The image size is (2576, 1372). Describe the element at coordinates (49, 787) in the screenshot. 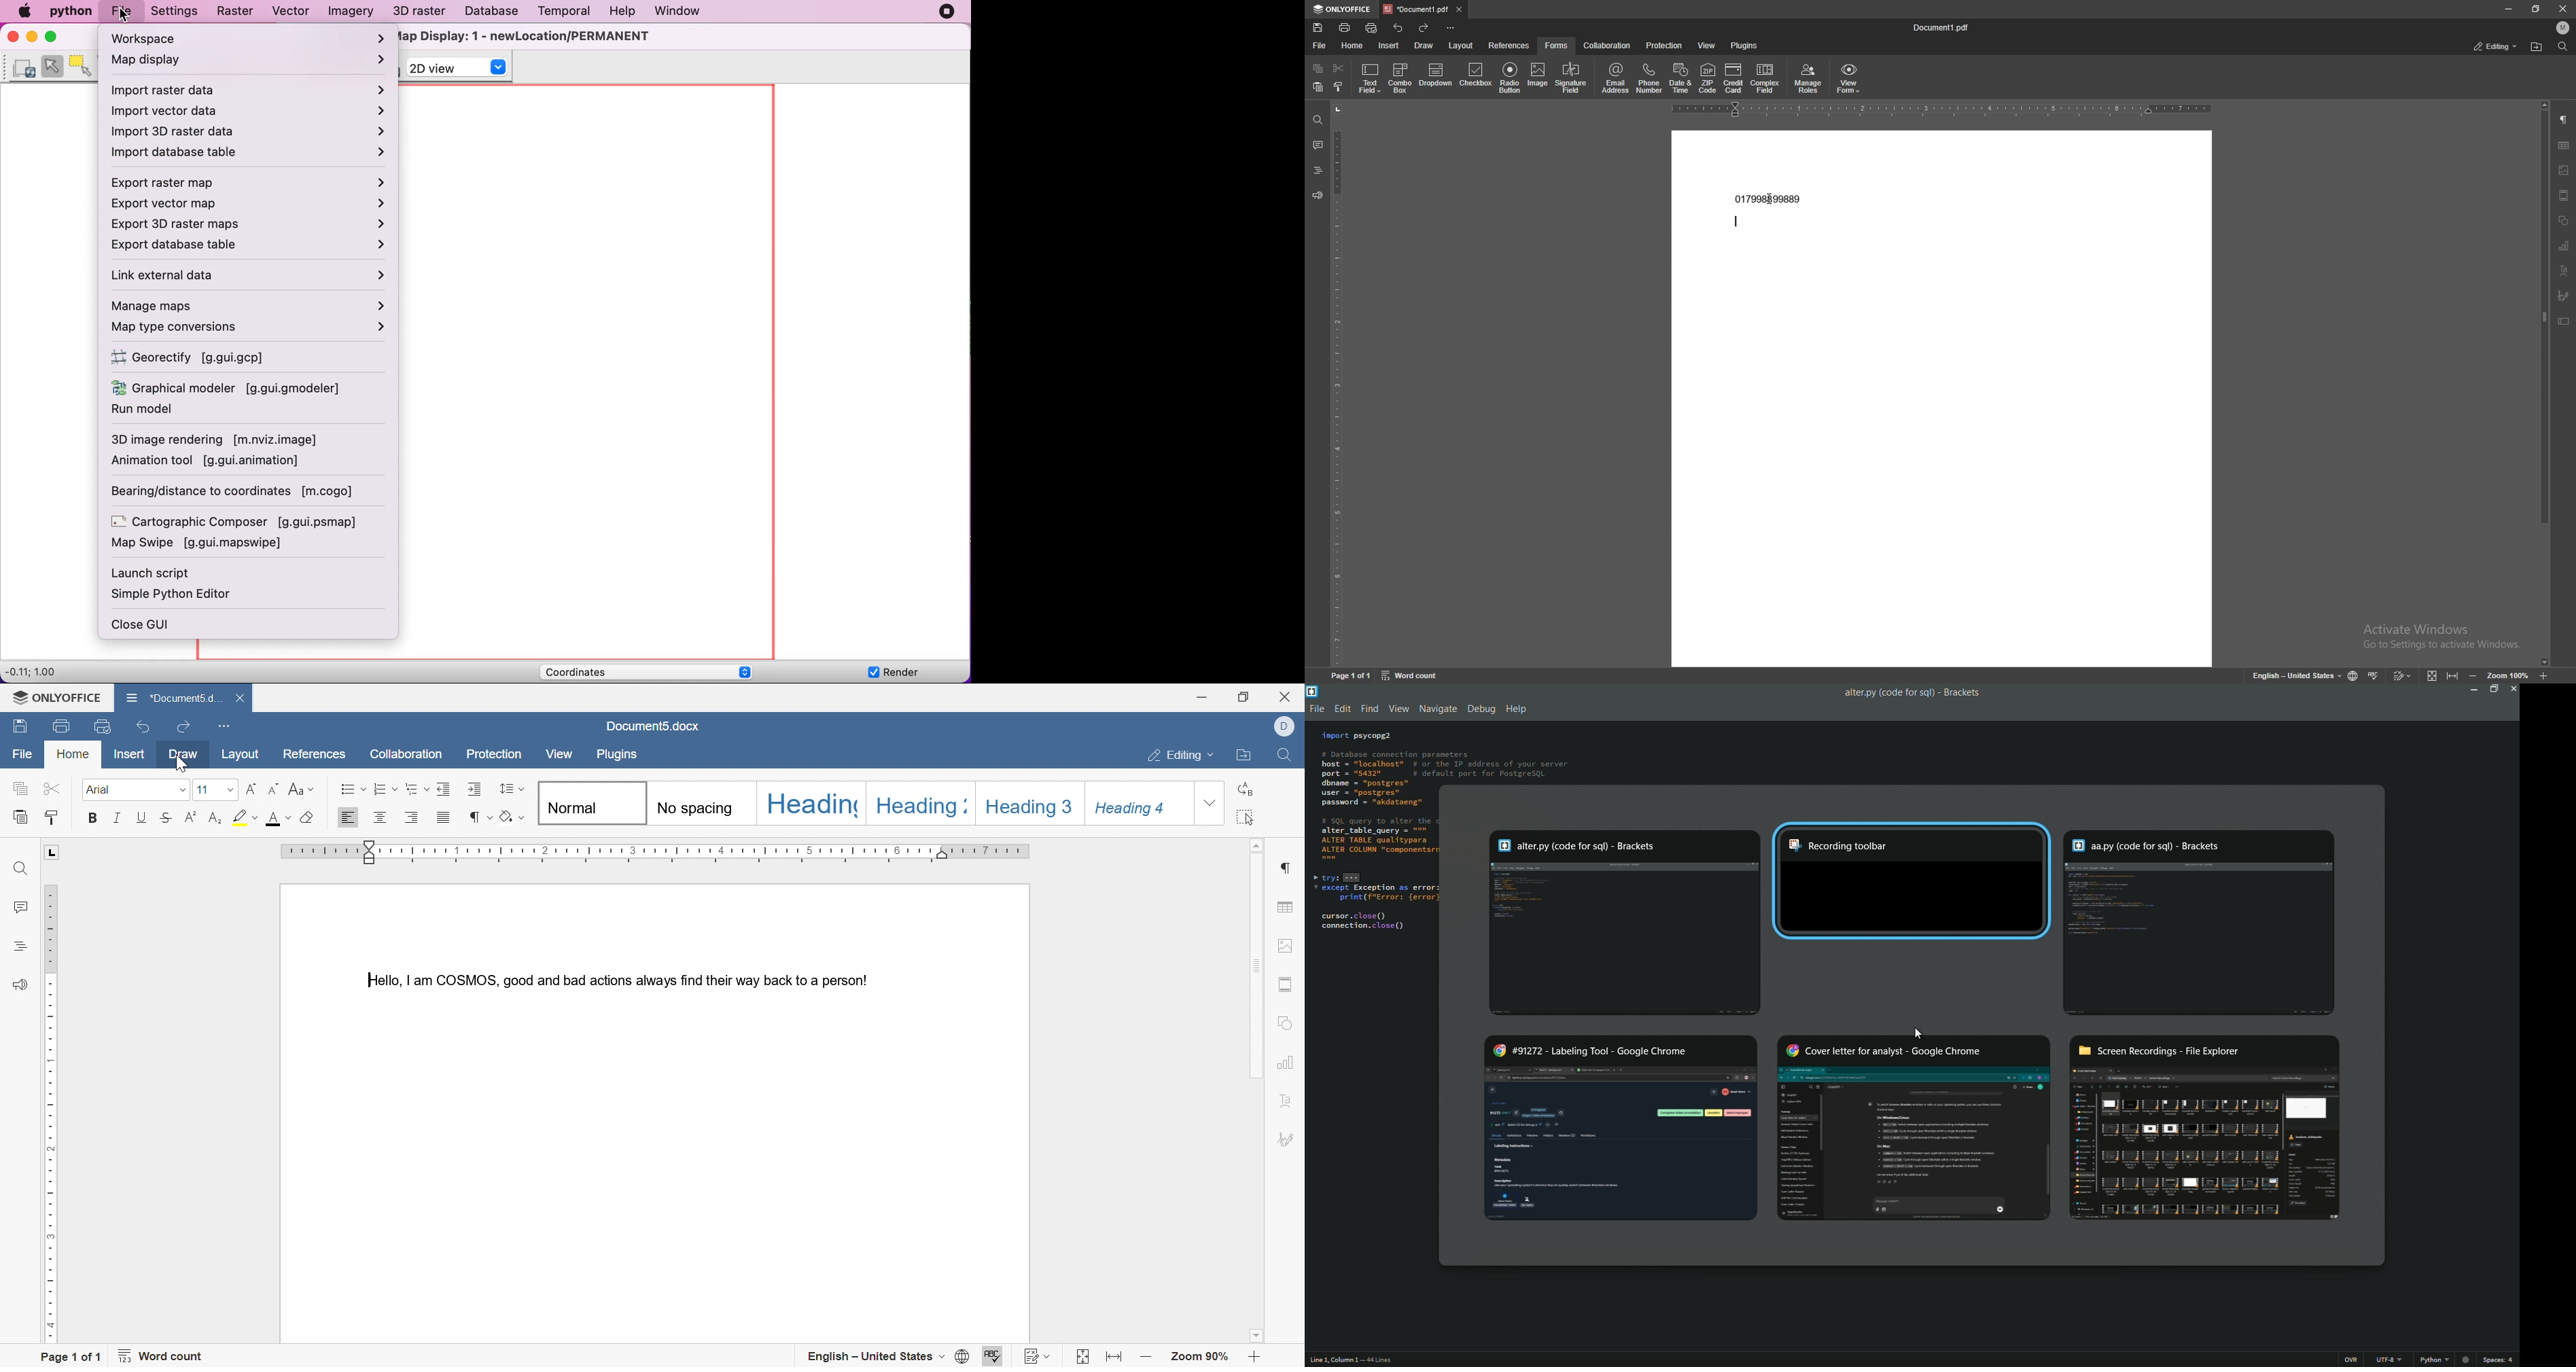

I see `cut` at that location.